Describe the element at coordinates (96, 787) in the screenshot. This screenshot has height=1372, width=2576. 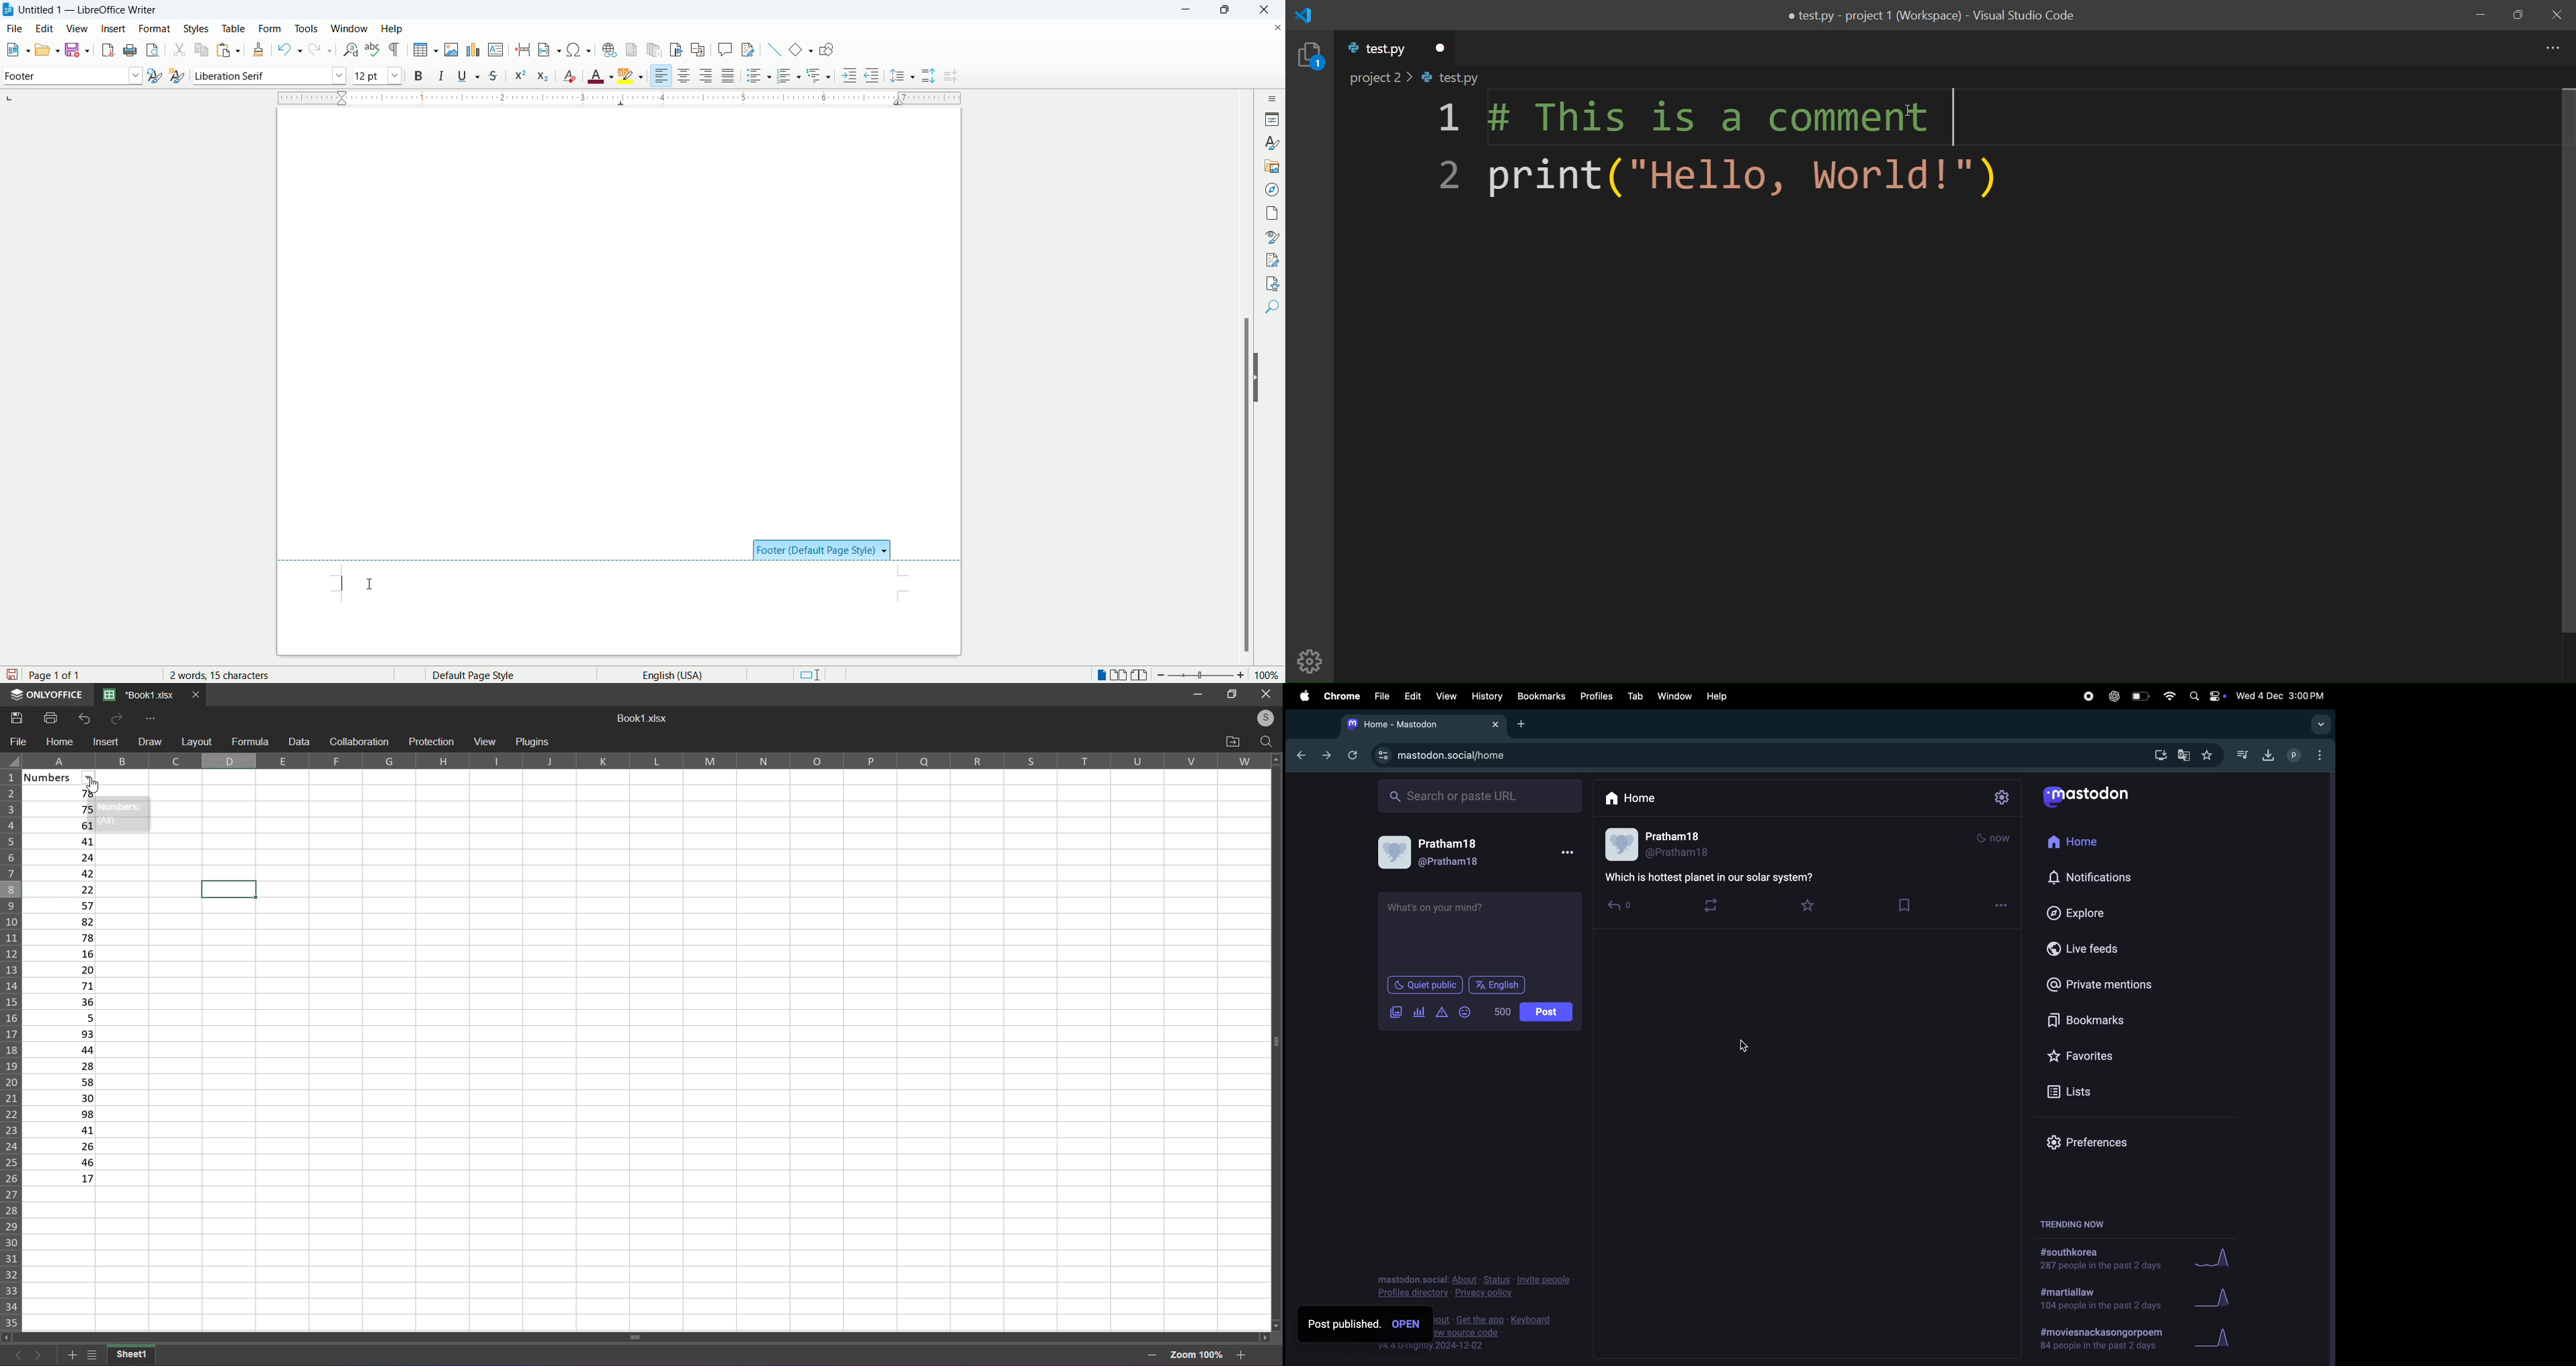
I see `cursor` at that location.